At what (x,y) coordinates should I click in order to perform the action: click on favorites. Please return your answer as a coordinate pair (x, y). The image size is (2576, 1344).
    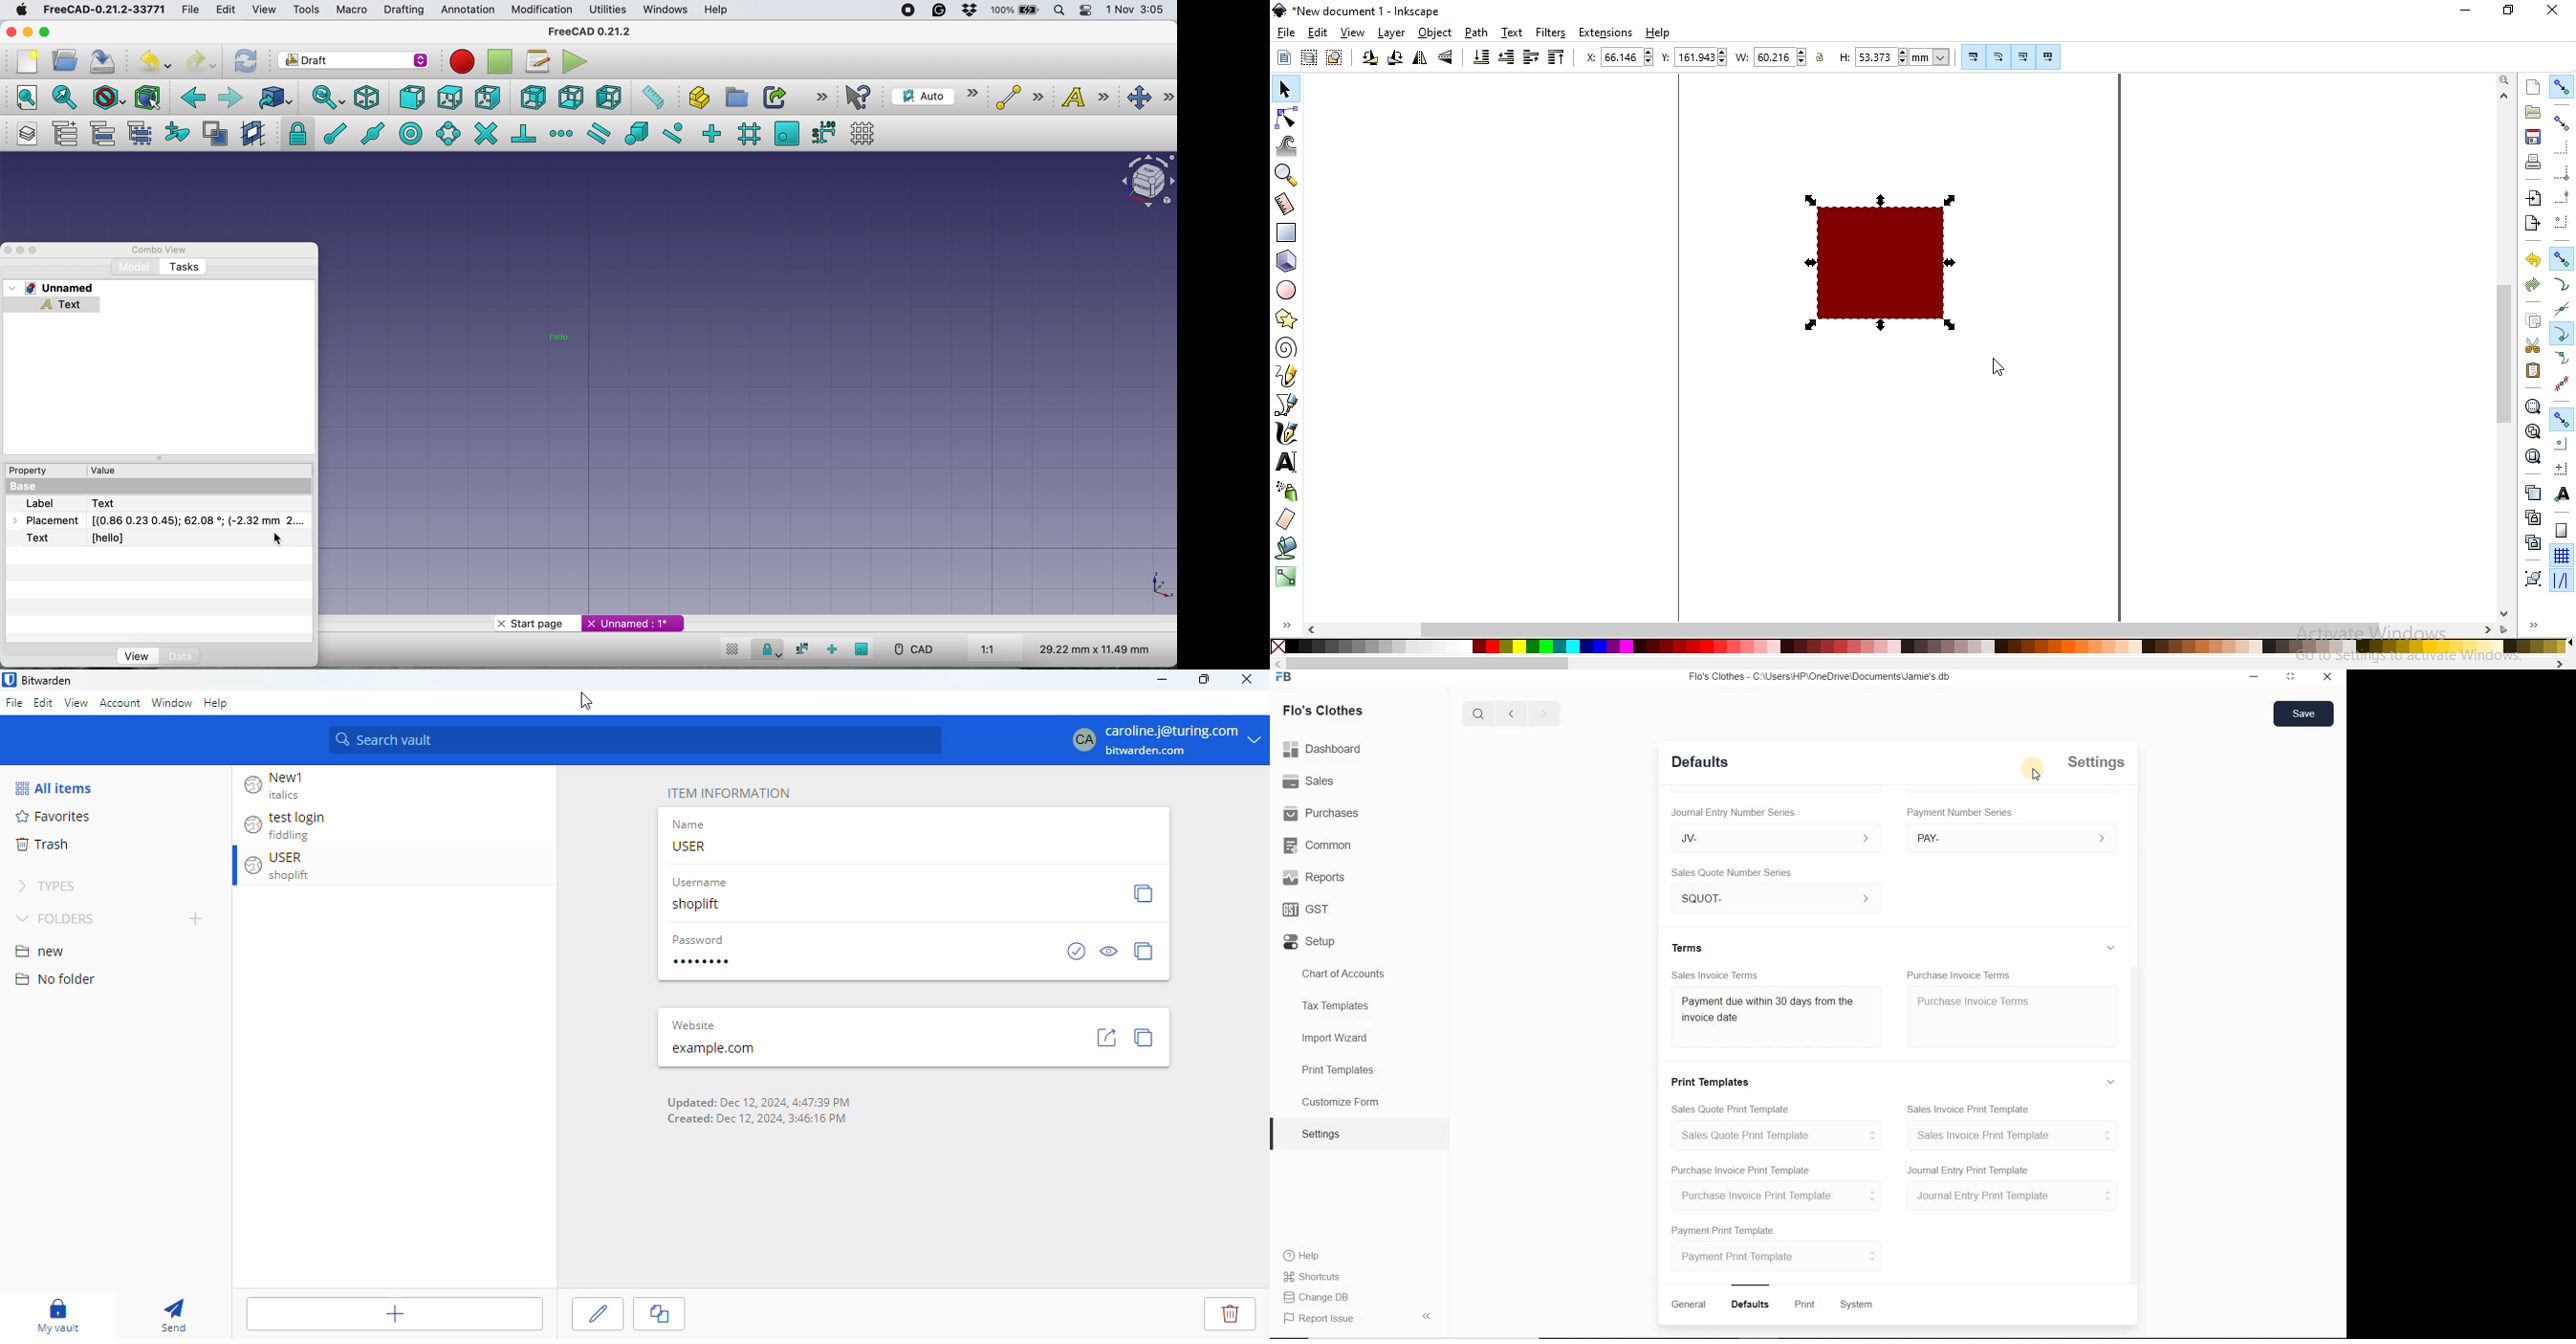
    Looking at the image, I should click on (54, 816).